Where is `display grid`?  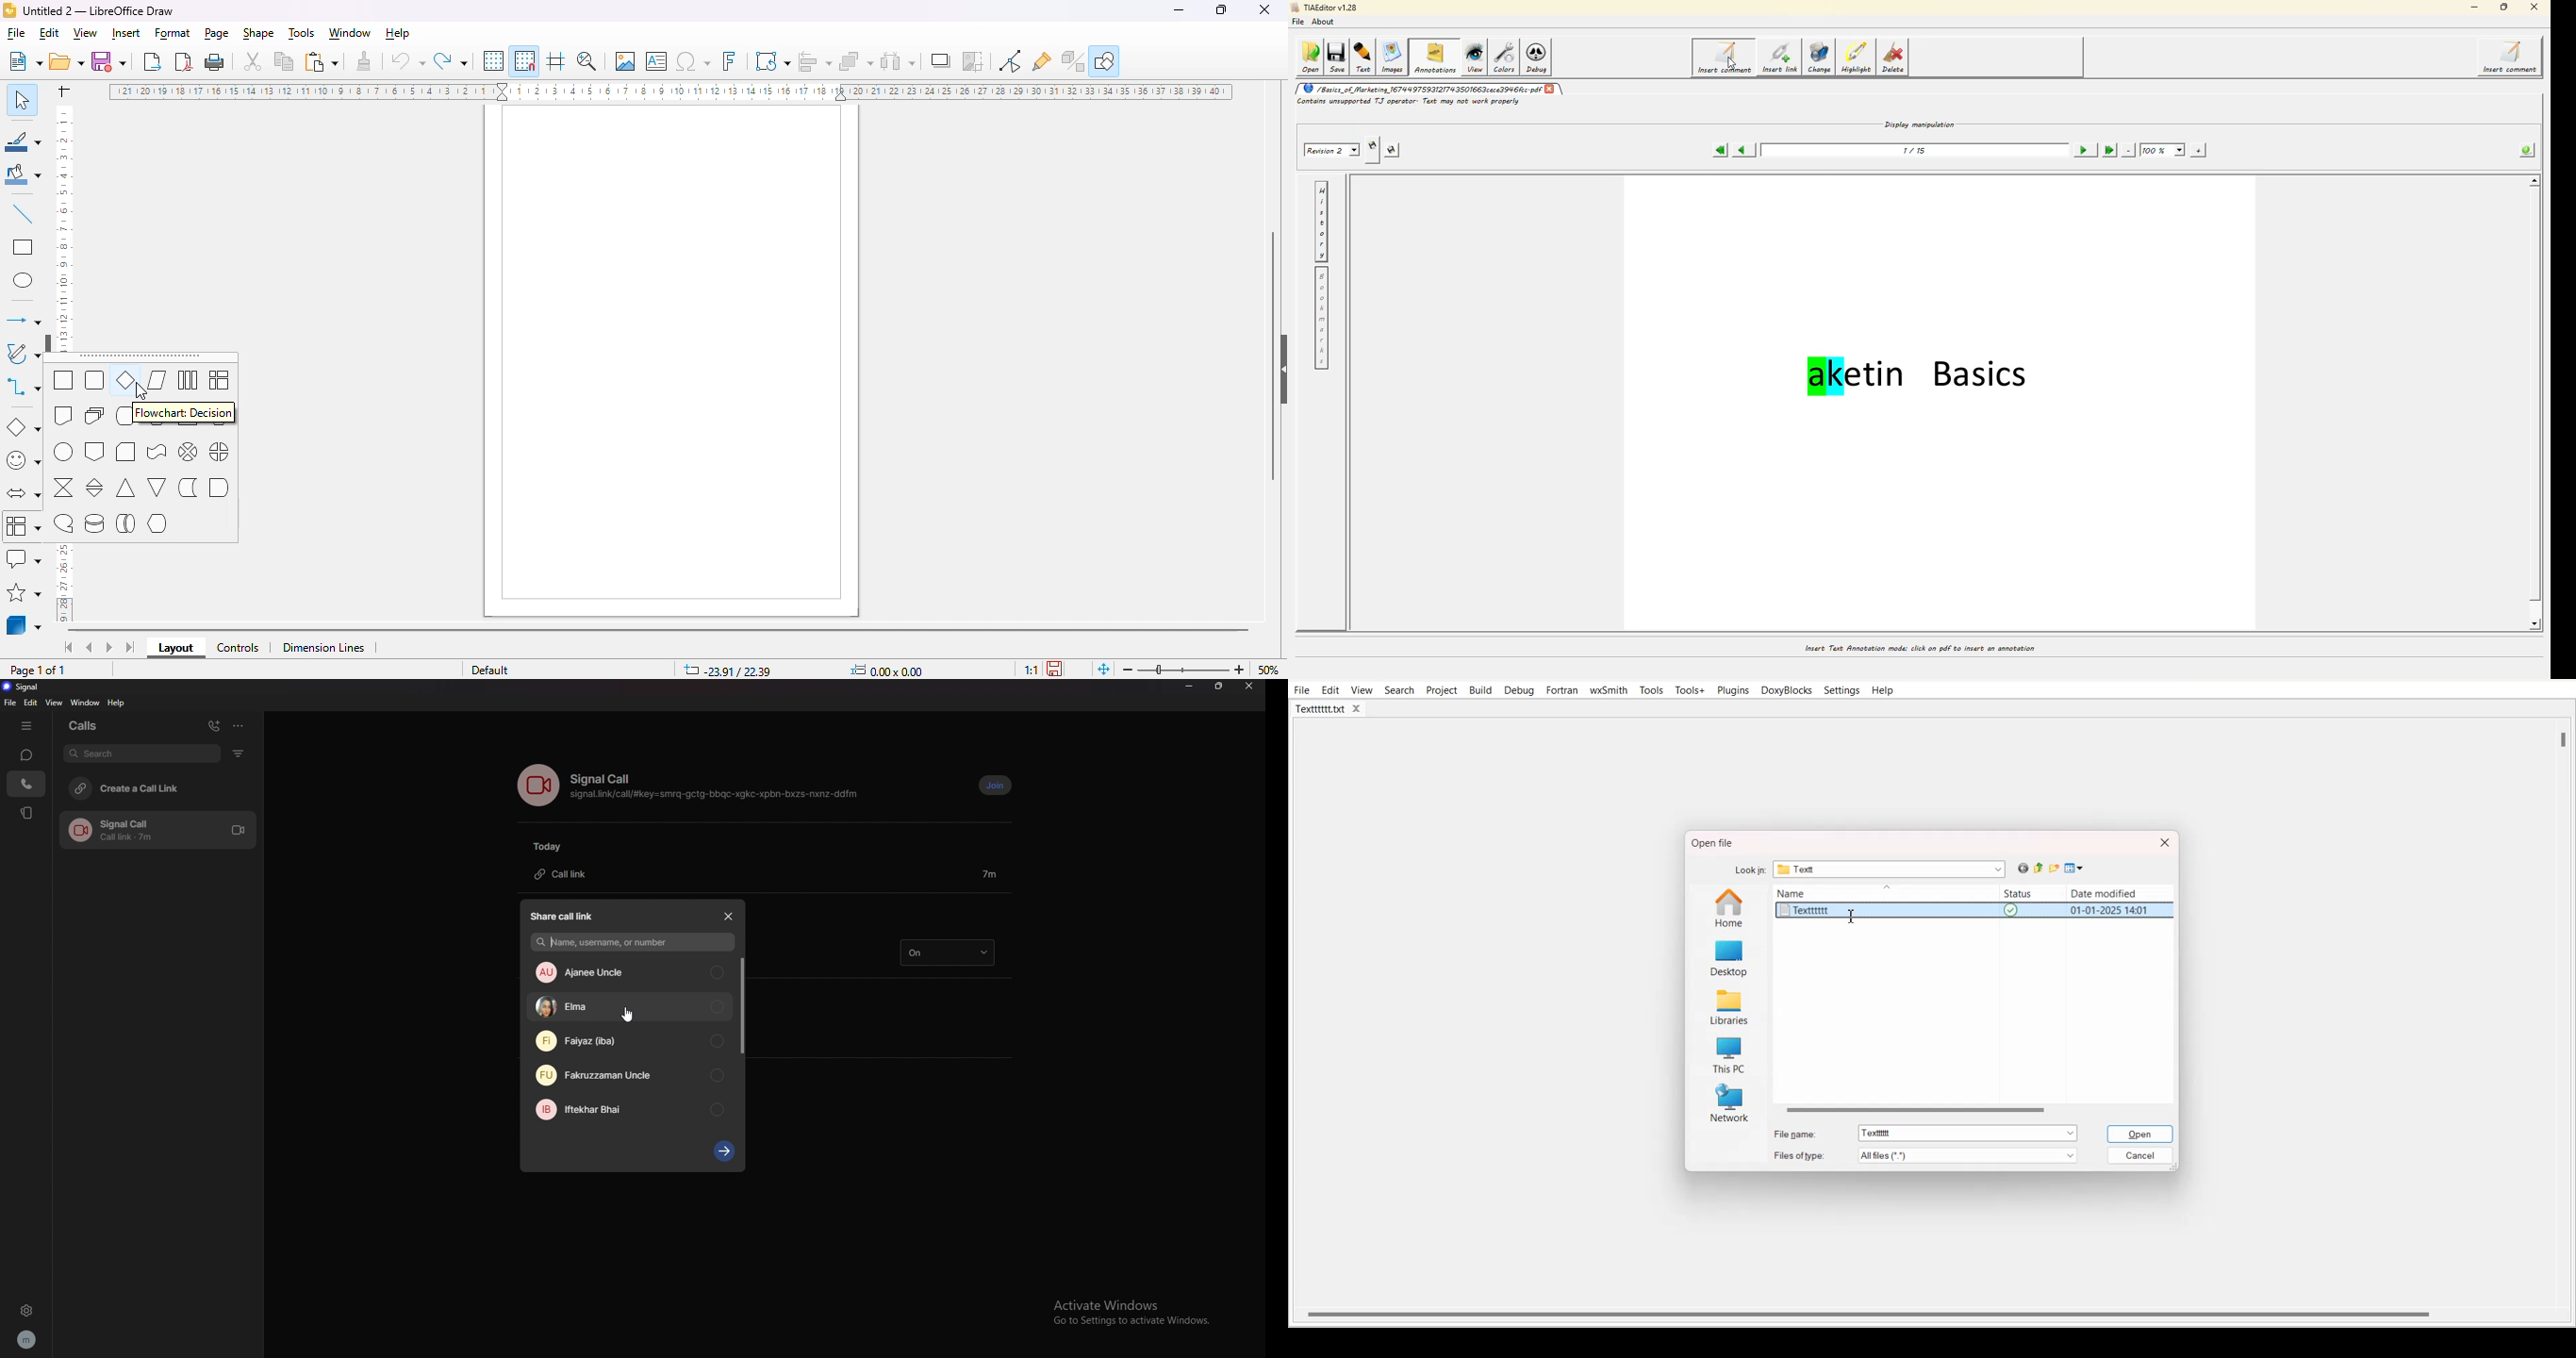 display grid is located at coordinates (492, 60).